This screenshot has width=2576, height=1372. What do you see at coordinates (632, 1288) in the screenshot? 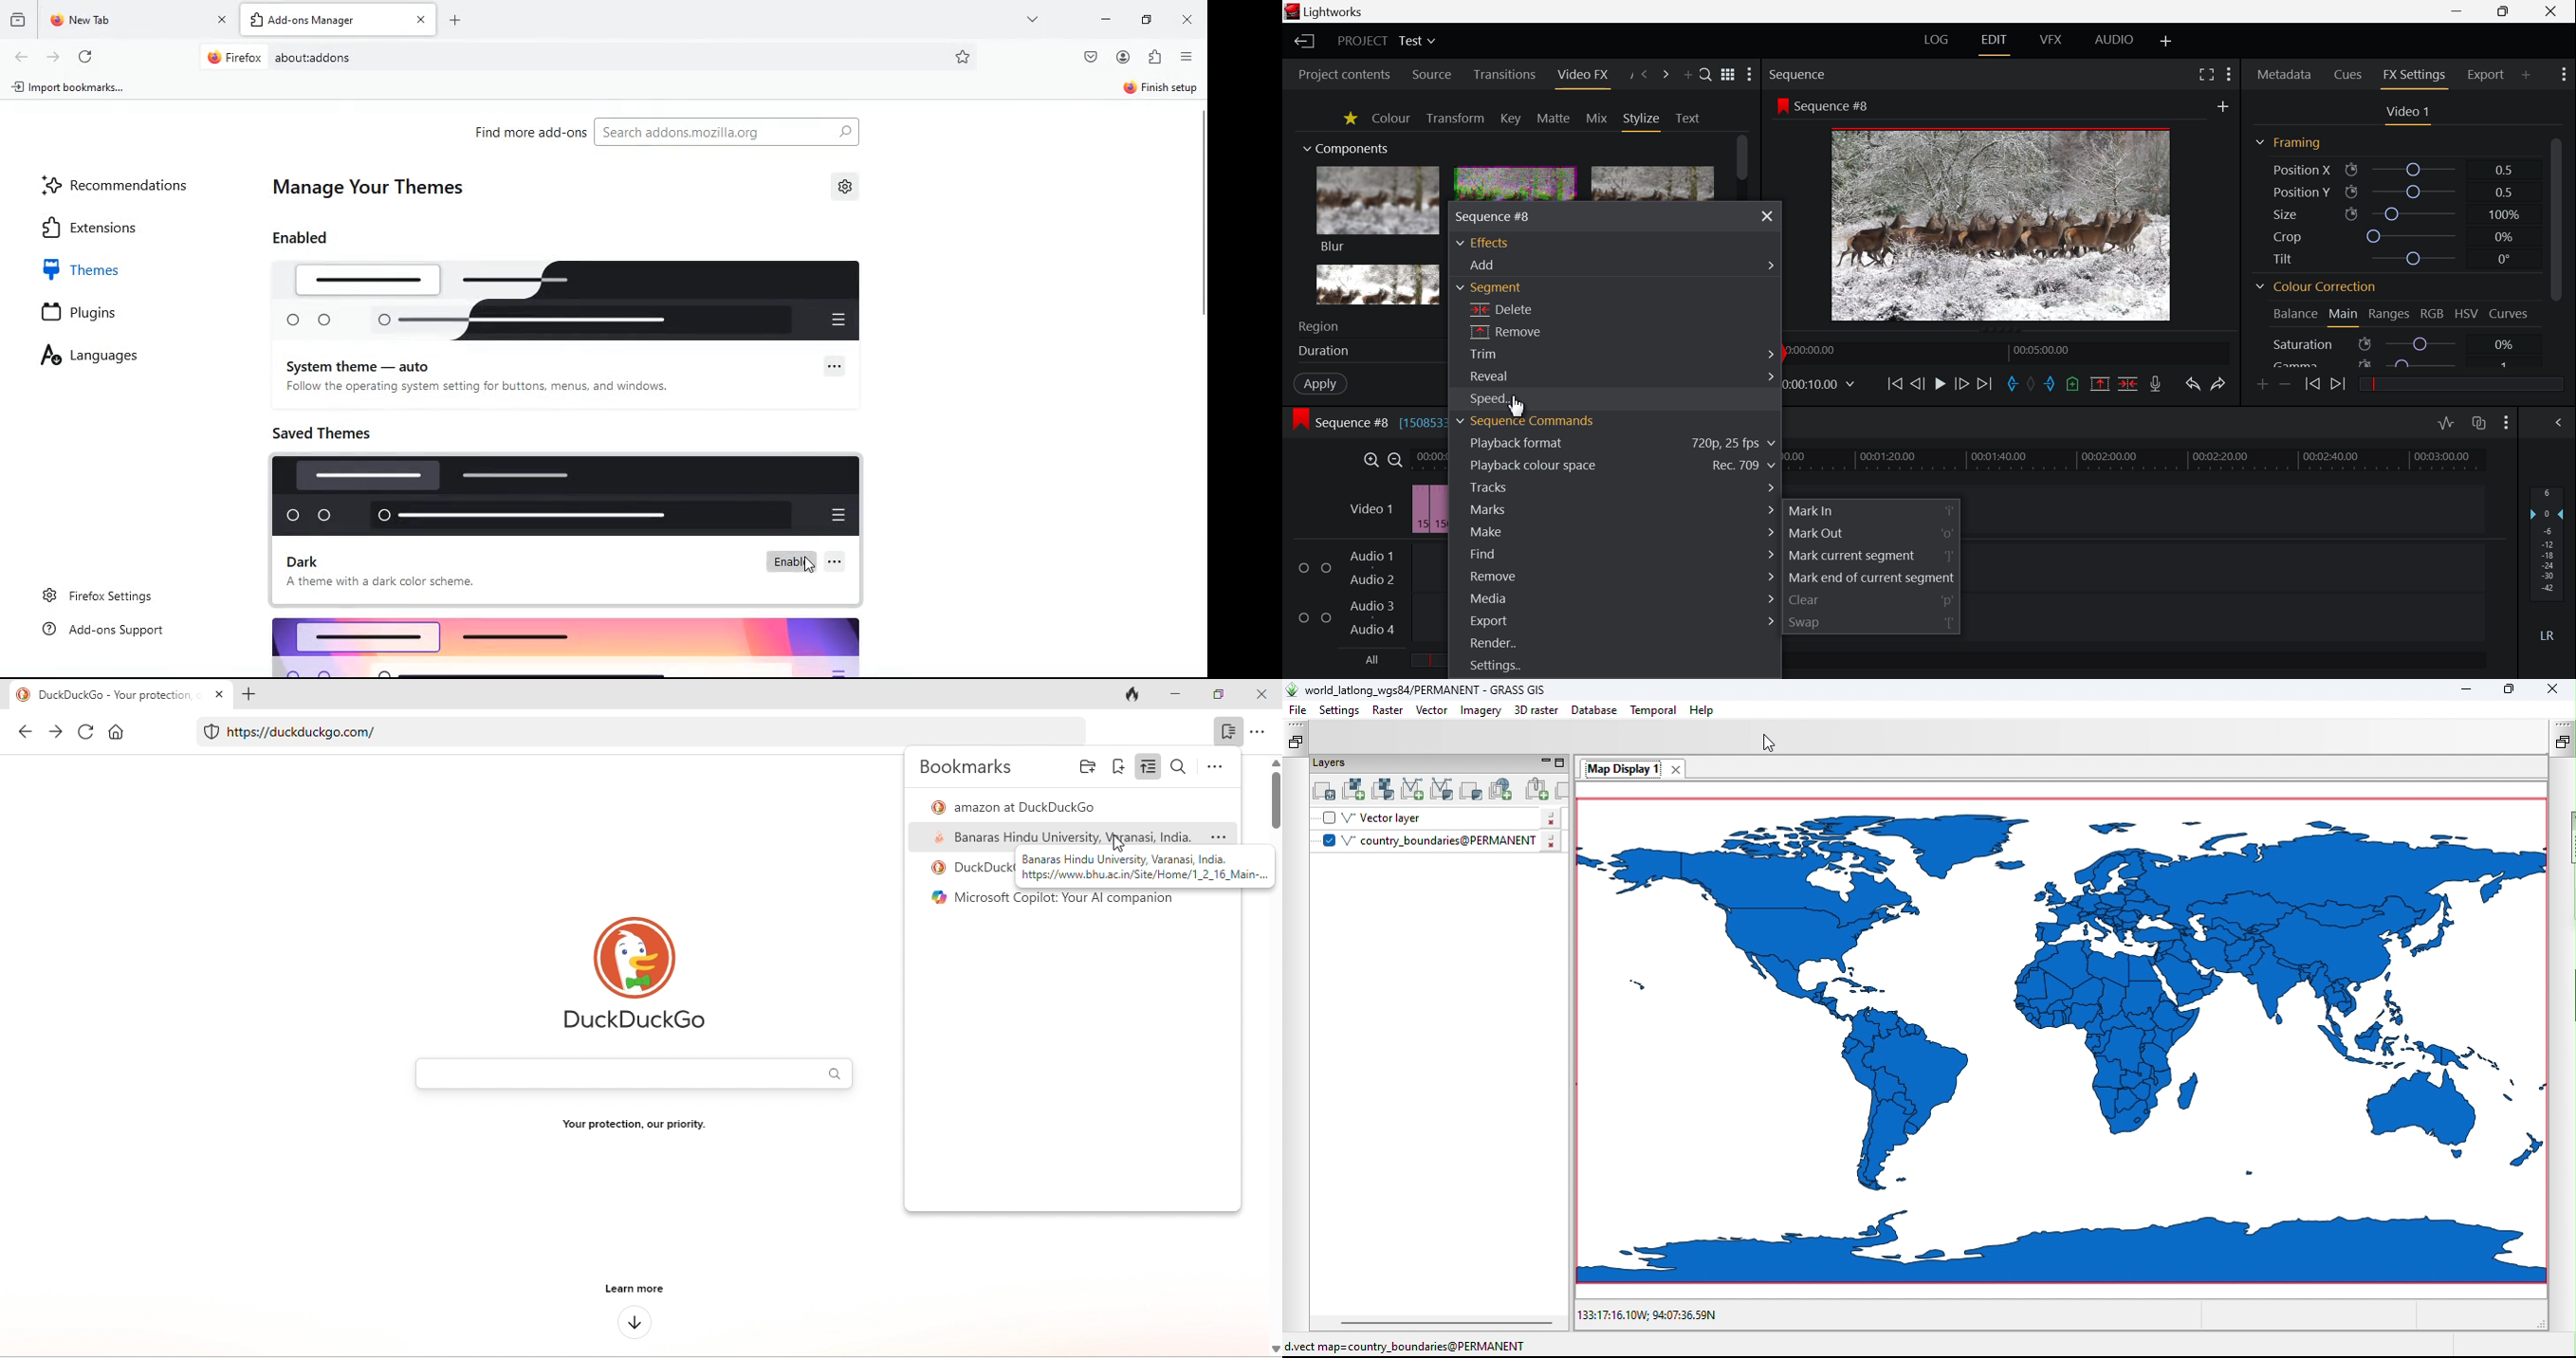
I see `learn more` at bounding box center [632, 1288].